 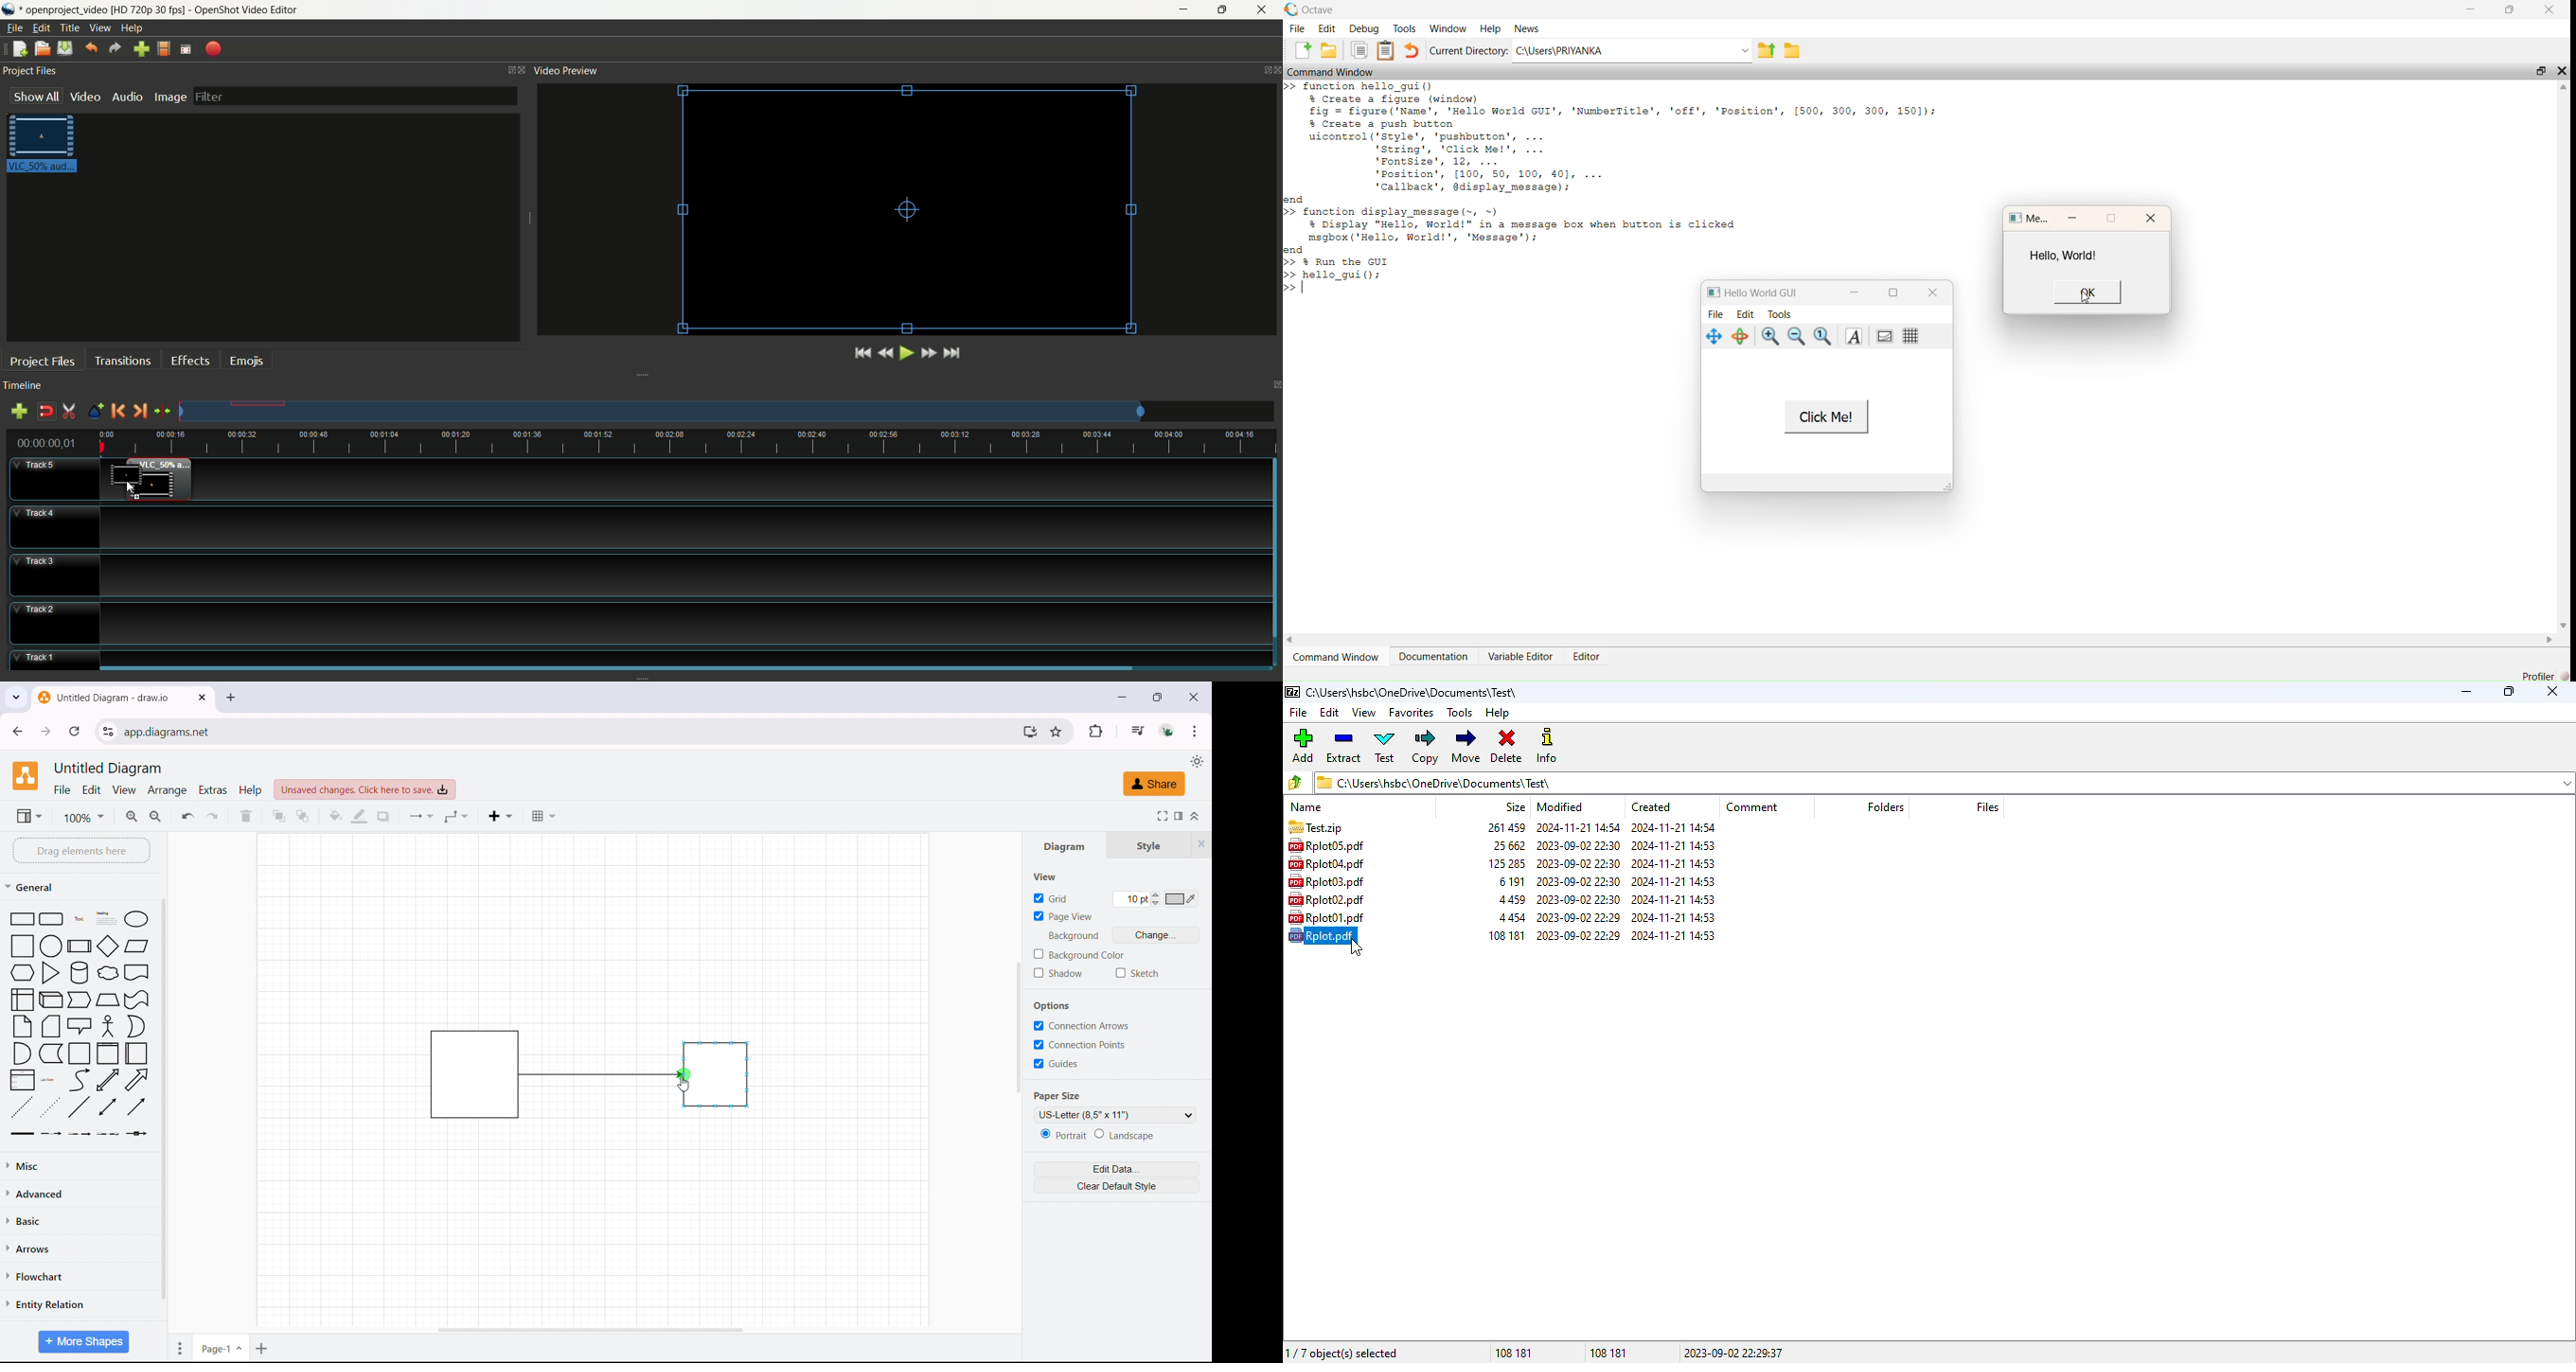 What do you see at coordinates (1070, 936) in the screenshot?
I see `Background` at bounding box center [1070, 936].